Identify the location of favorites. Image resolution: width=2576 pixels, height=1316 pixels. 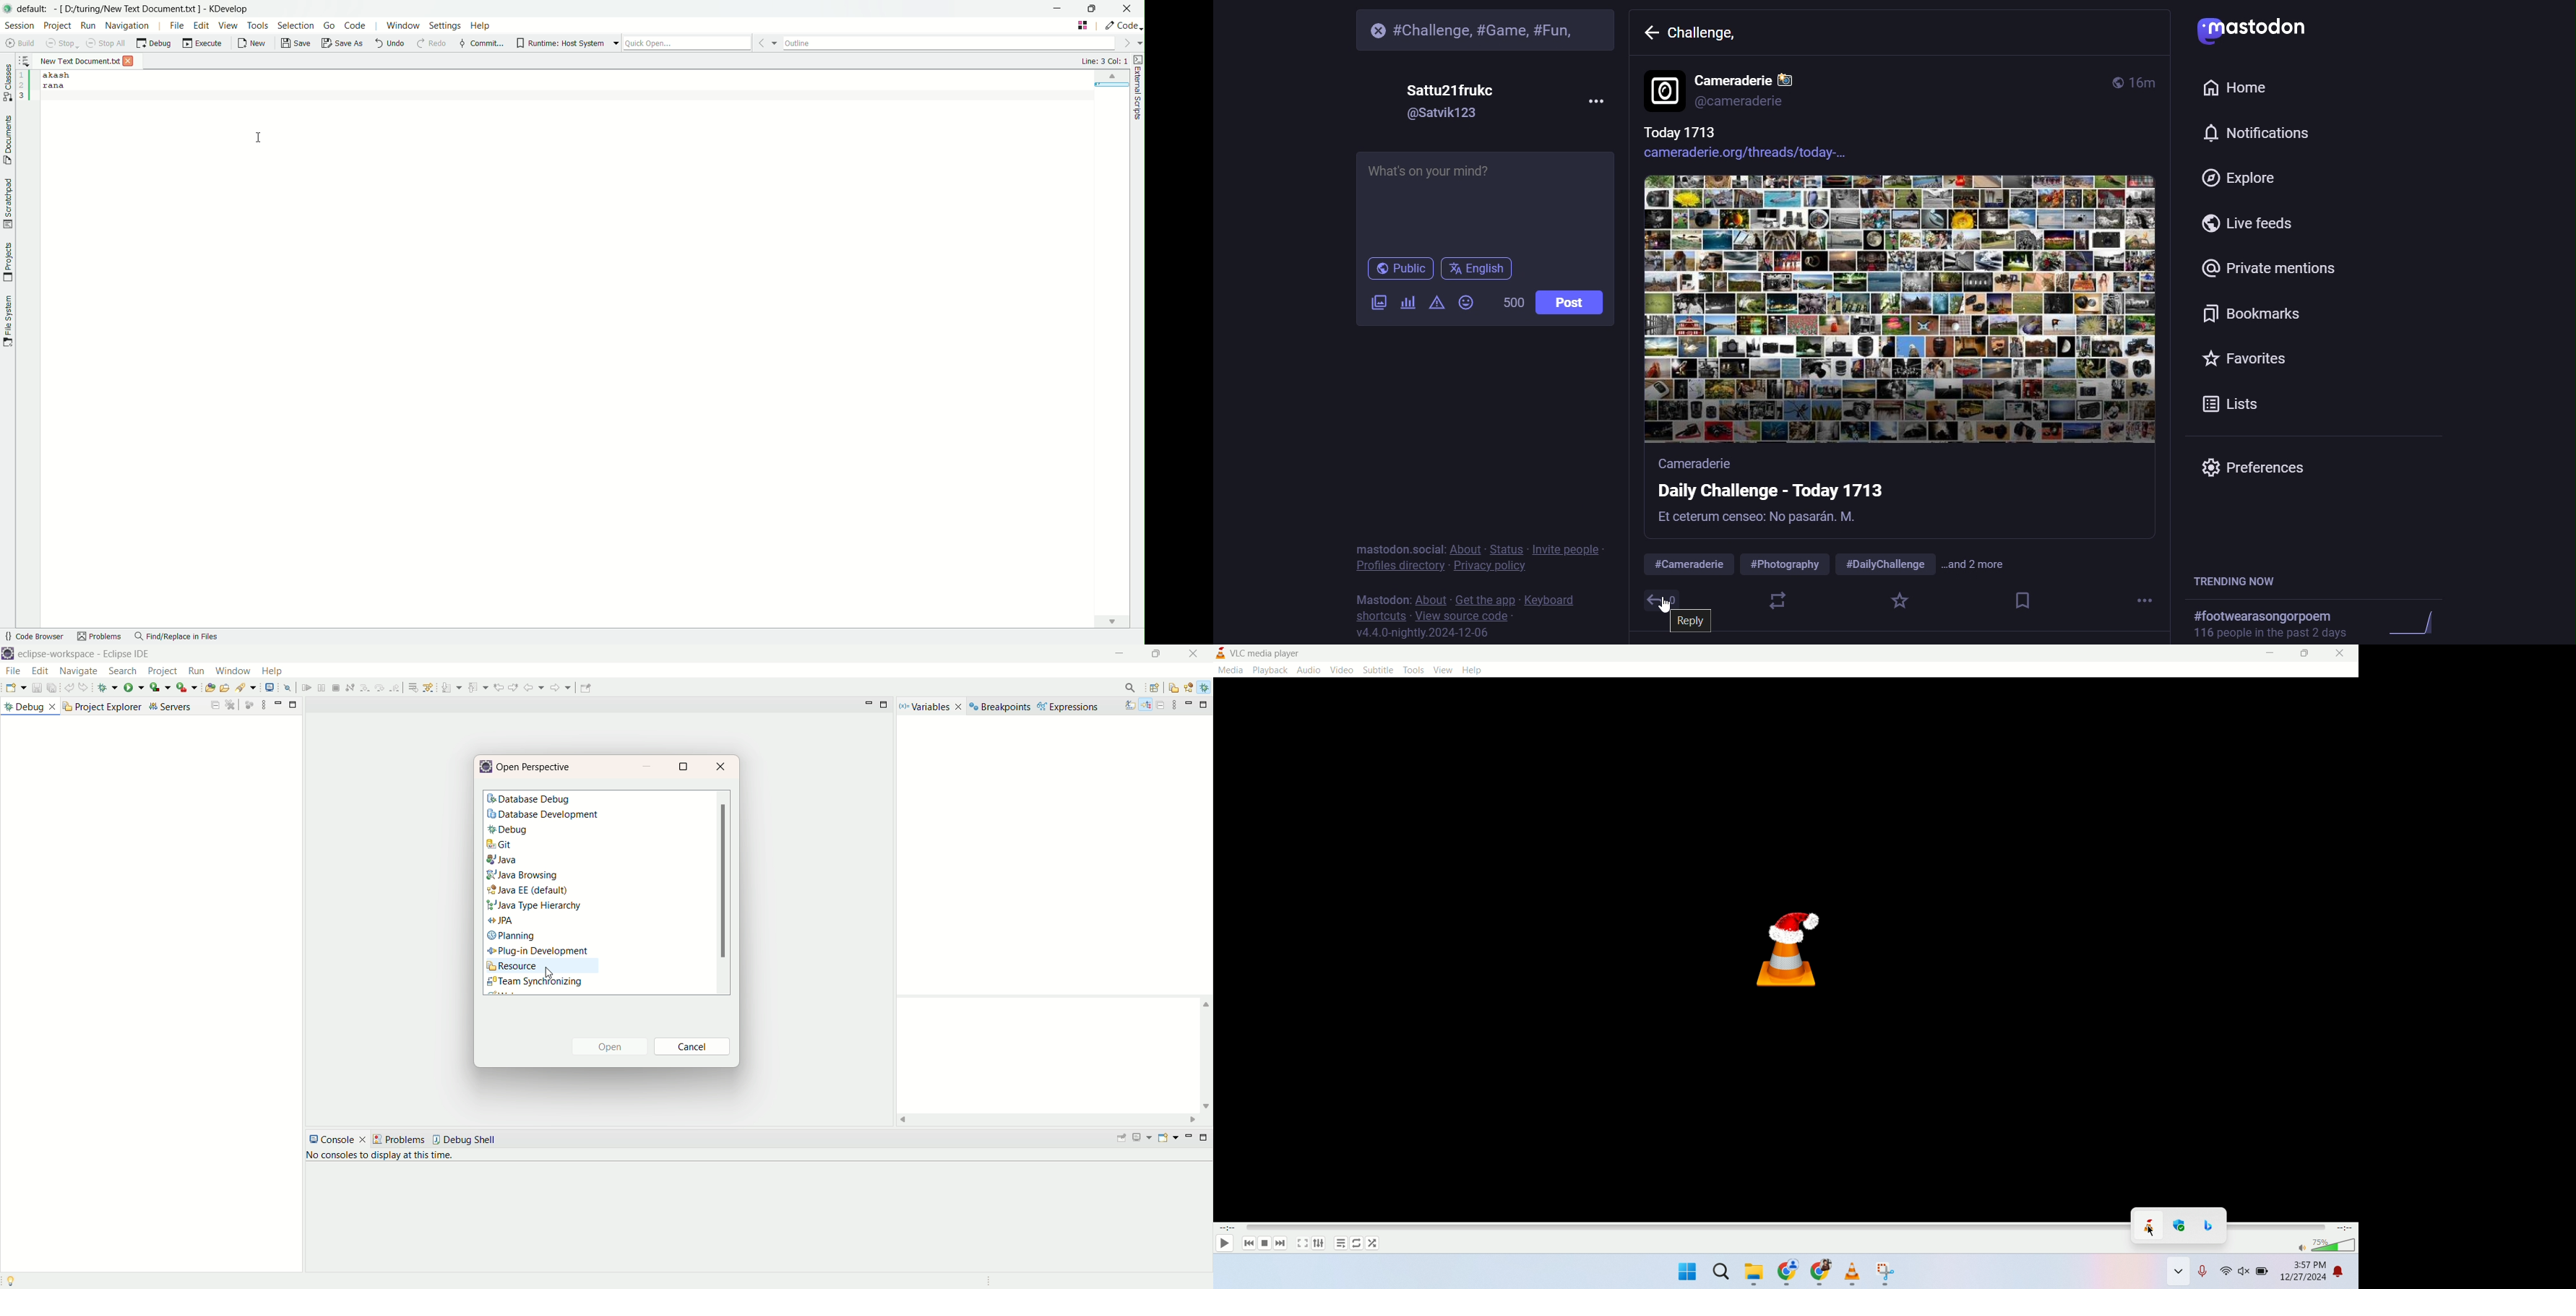
(2245, 357).